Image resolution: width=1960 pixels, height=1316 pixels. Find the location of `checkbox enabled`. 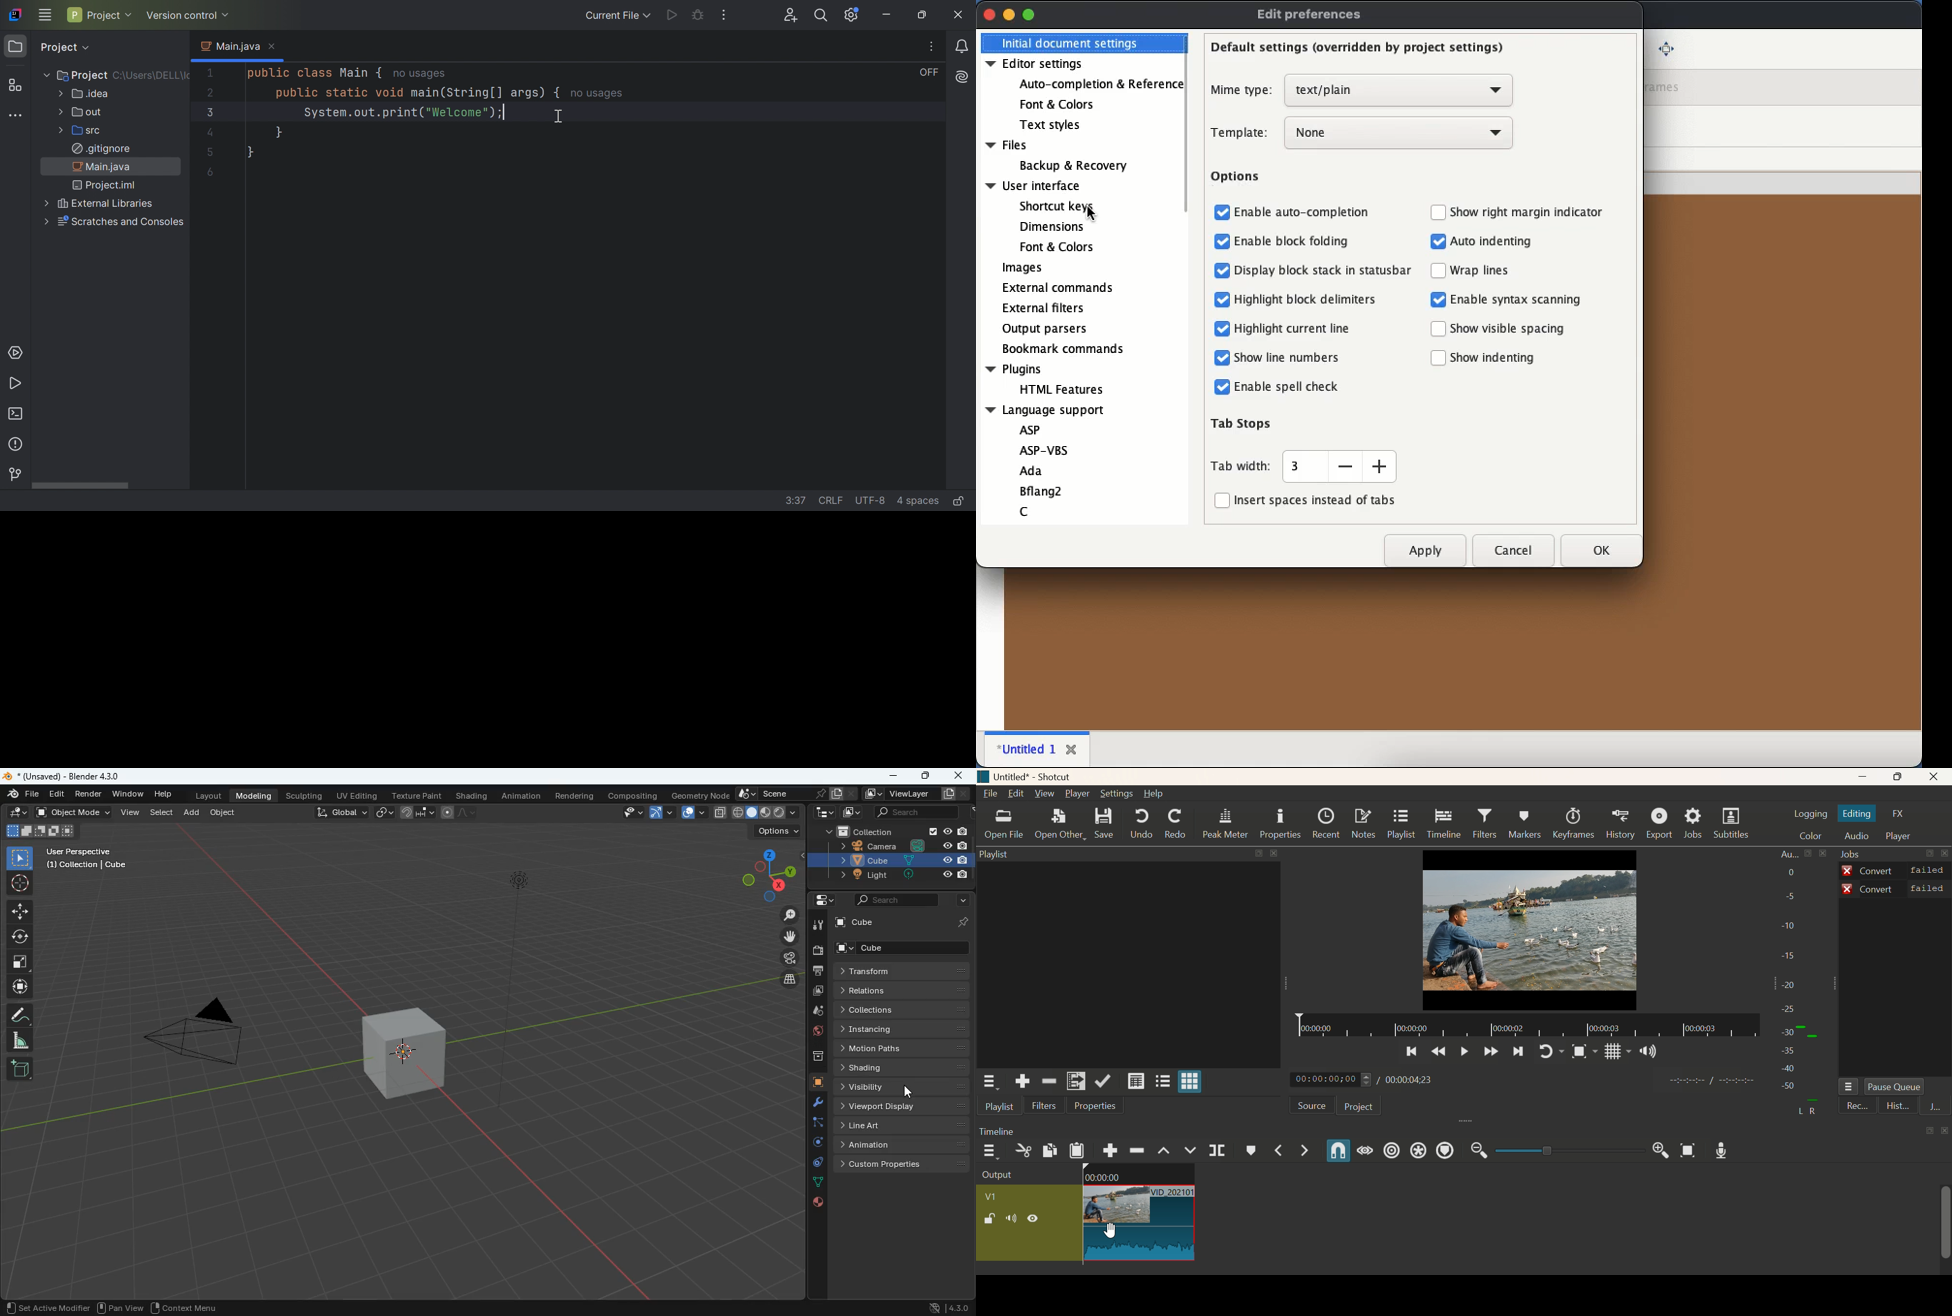

checkbox enabled is located at coordinates (1221, 389).